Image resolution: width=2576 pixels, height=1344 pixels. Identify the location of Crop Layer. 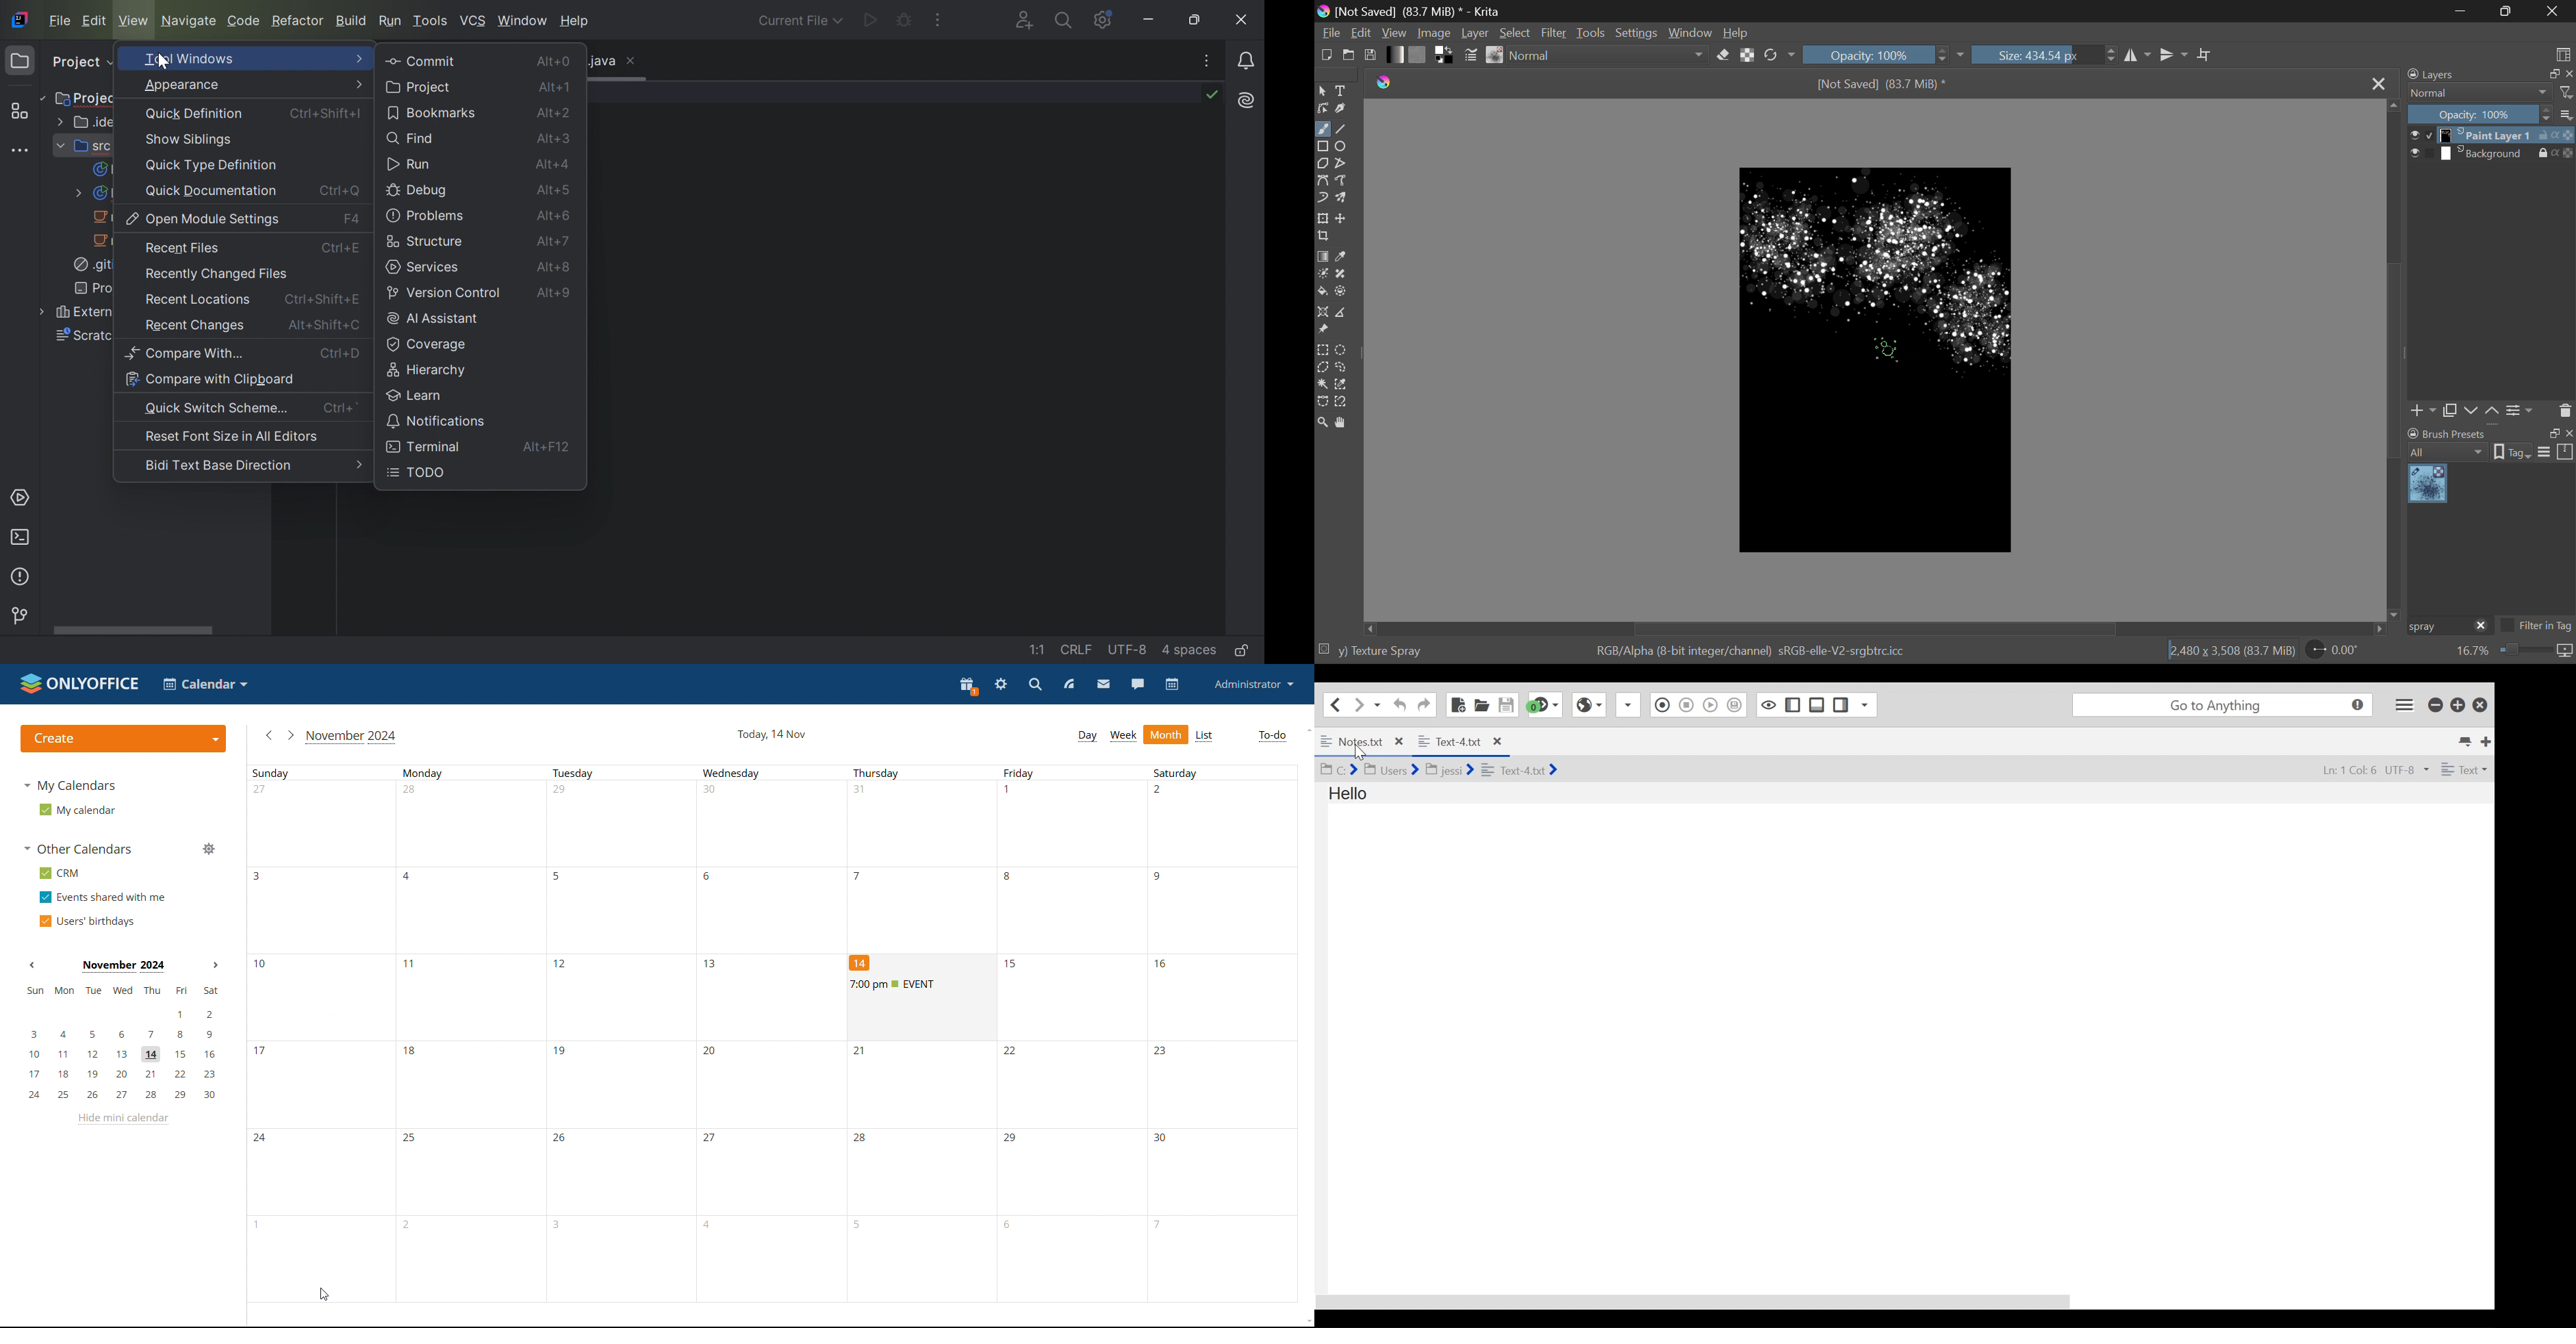
(1325, 237).